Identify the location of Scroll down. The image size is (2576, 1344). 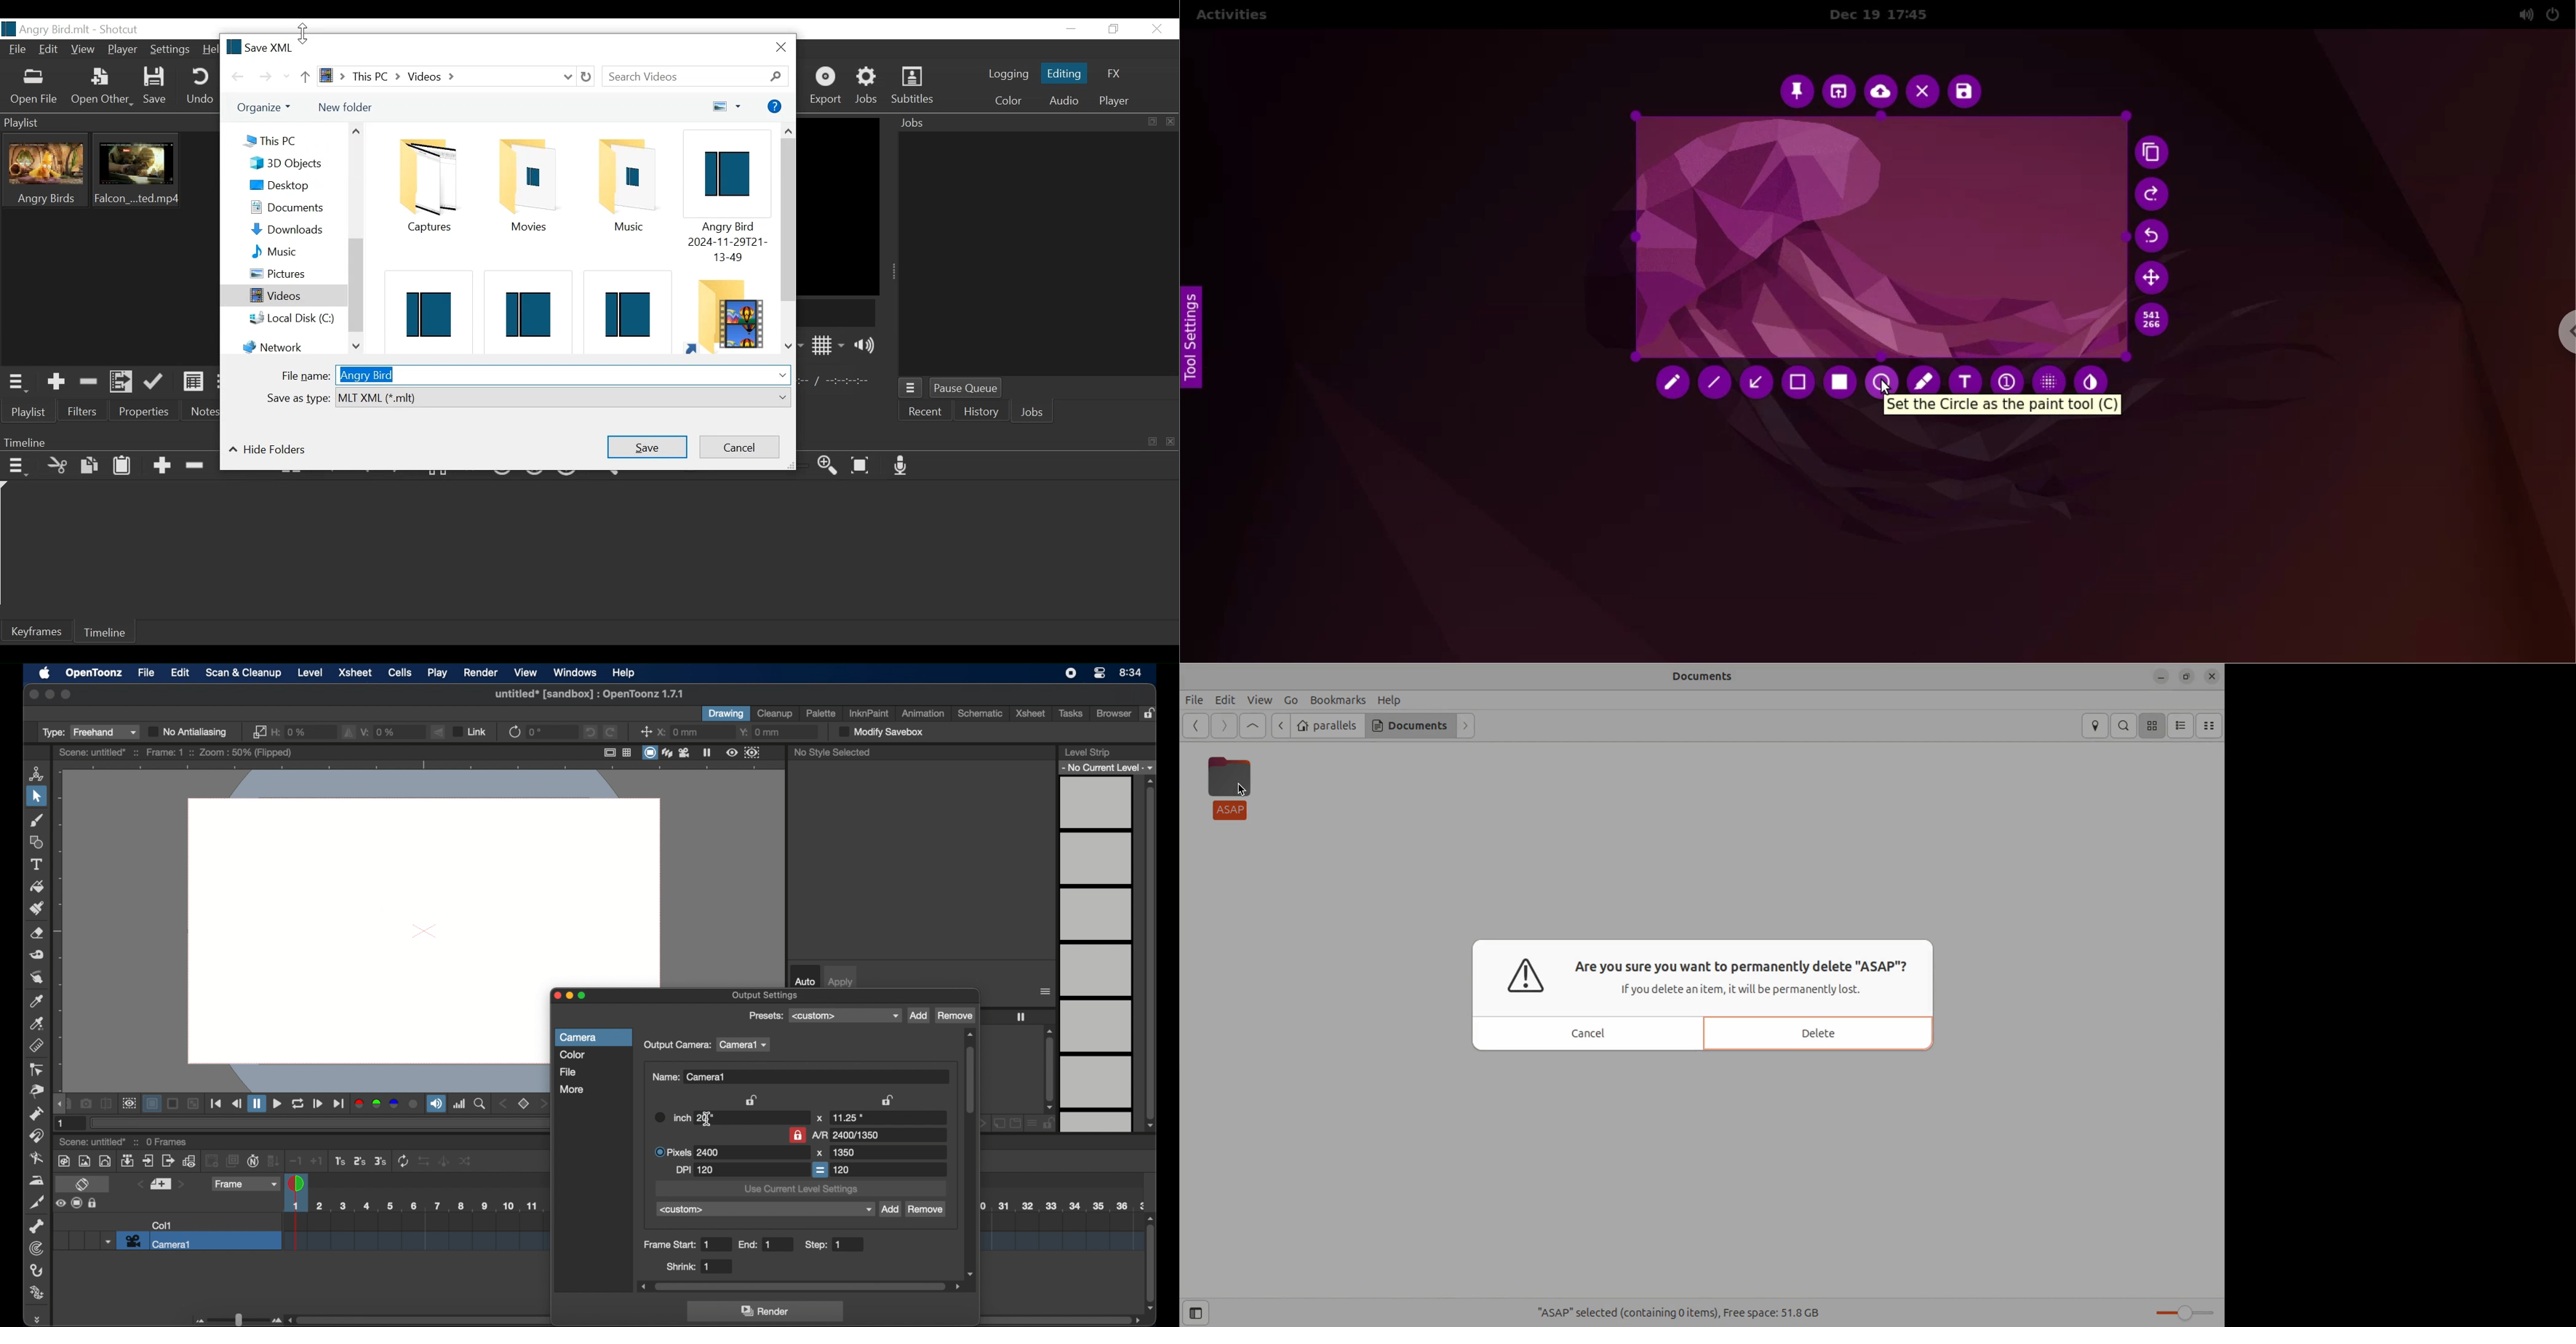
(788, 347).